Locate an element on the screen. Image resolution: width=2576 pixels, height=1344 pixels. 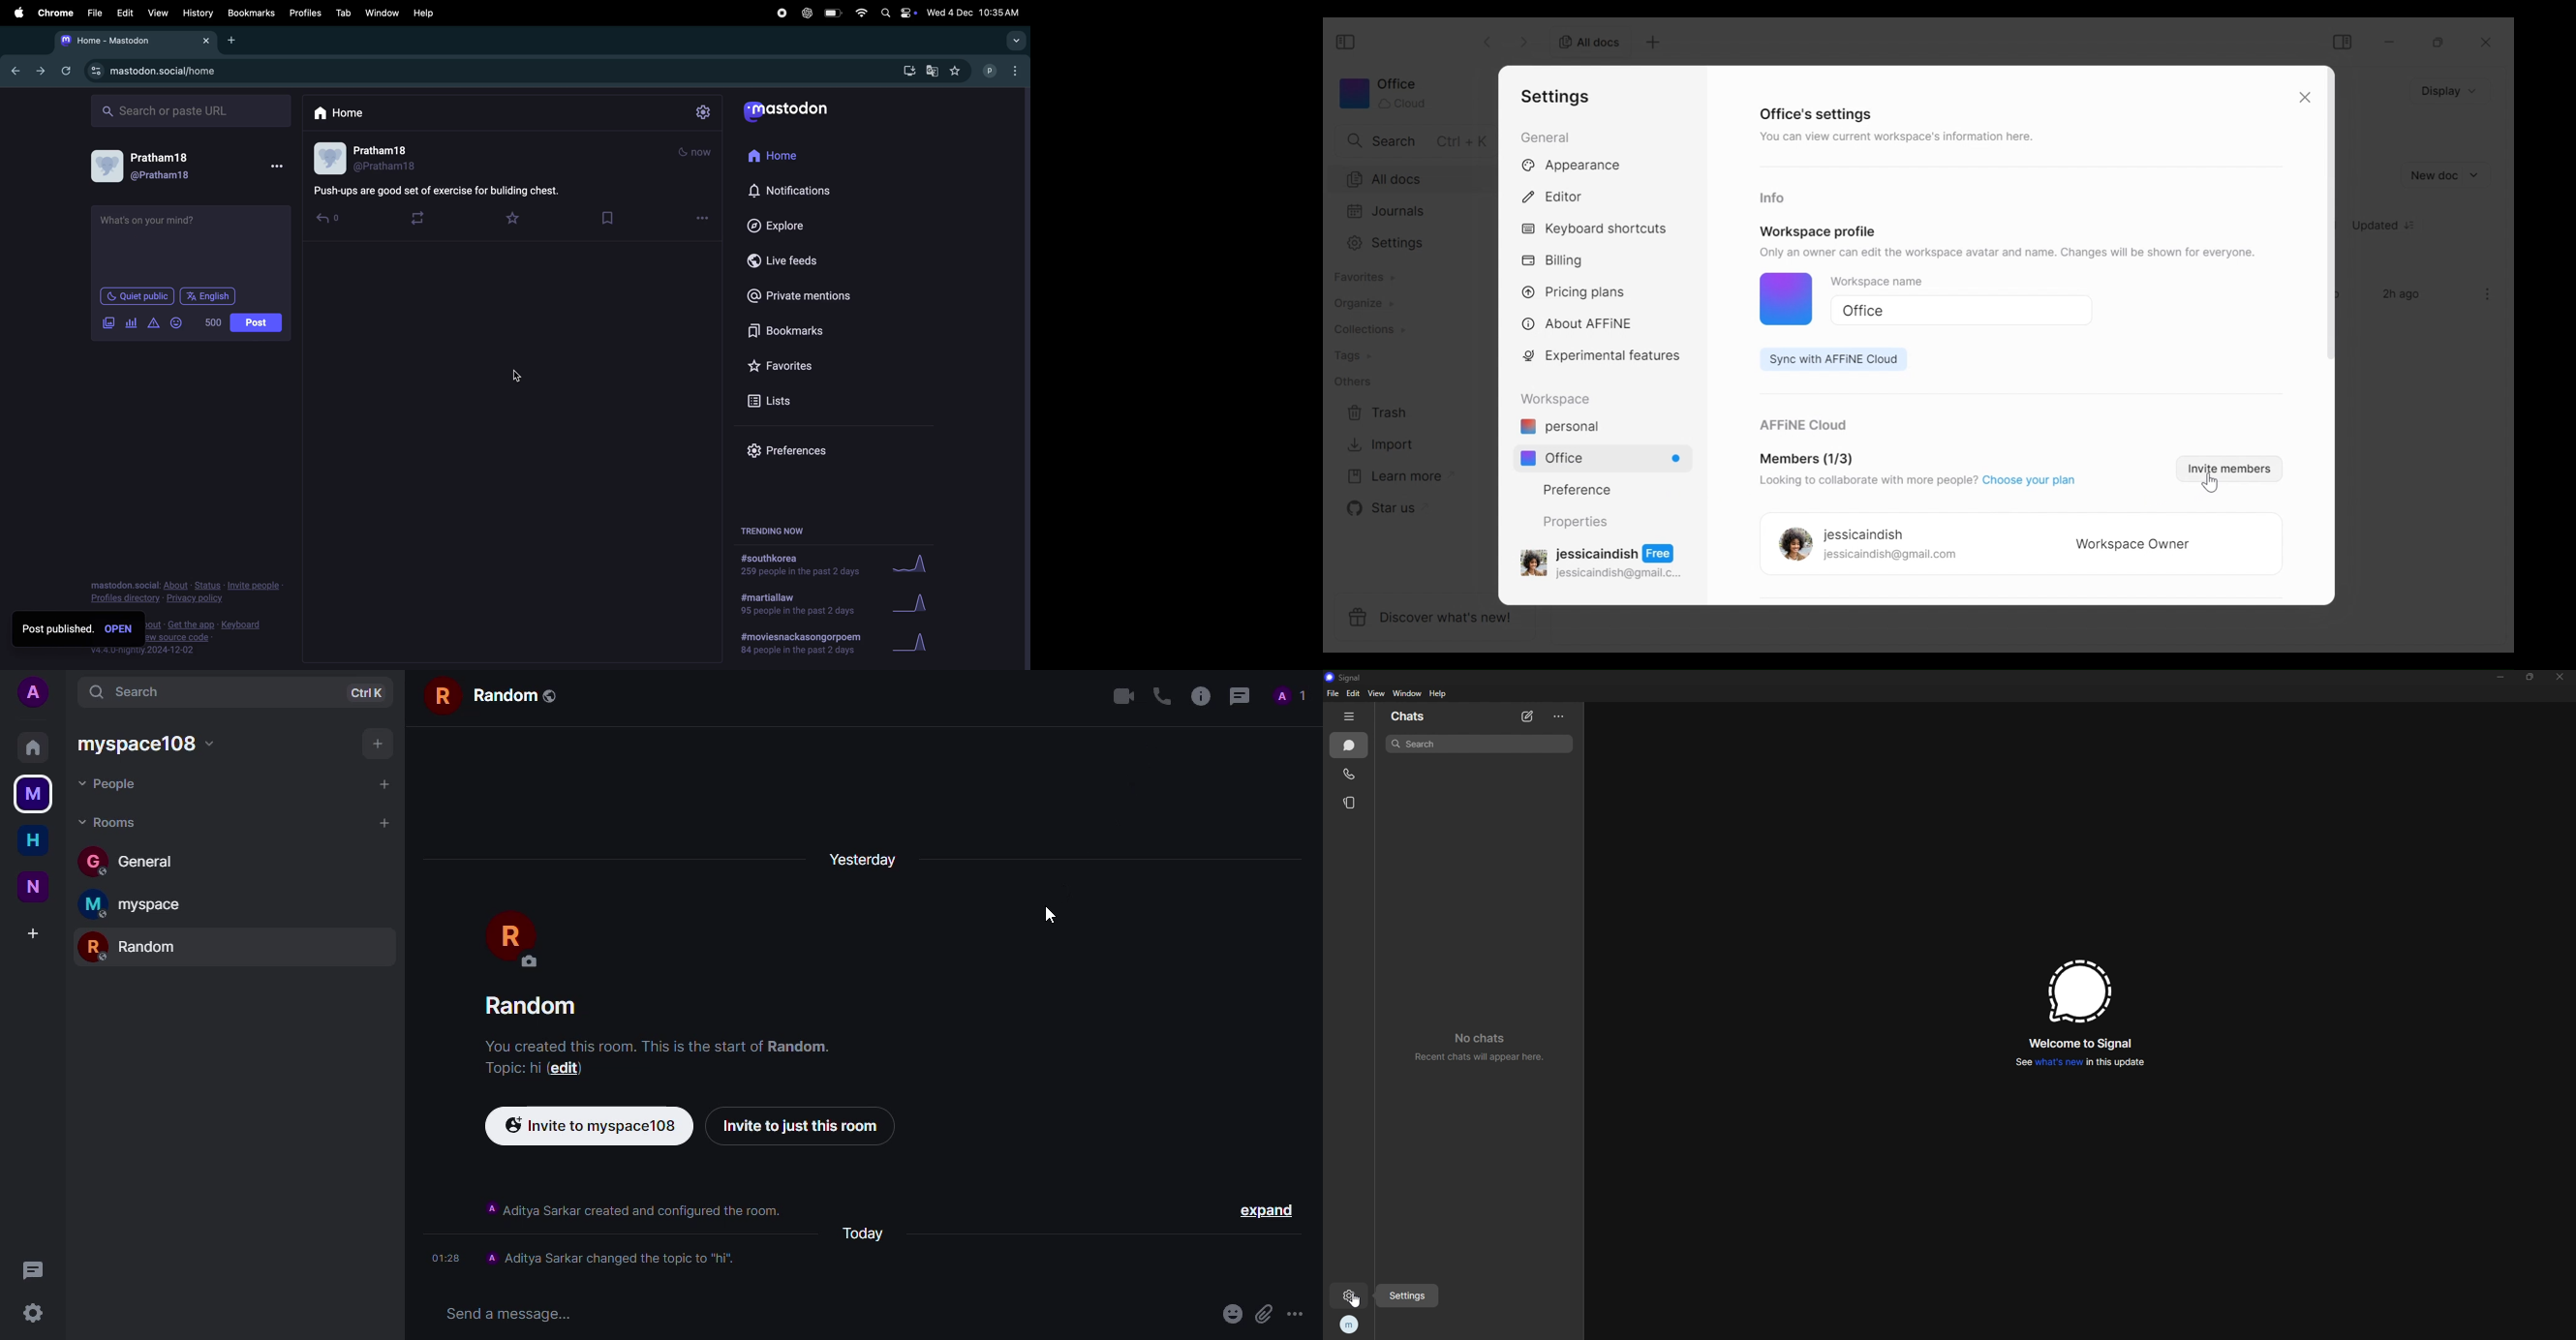
source code description is located at coordinates (209, 637).